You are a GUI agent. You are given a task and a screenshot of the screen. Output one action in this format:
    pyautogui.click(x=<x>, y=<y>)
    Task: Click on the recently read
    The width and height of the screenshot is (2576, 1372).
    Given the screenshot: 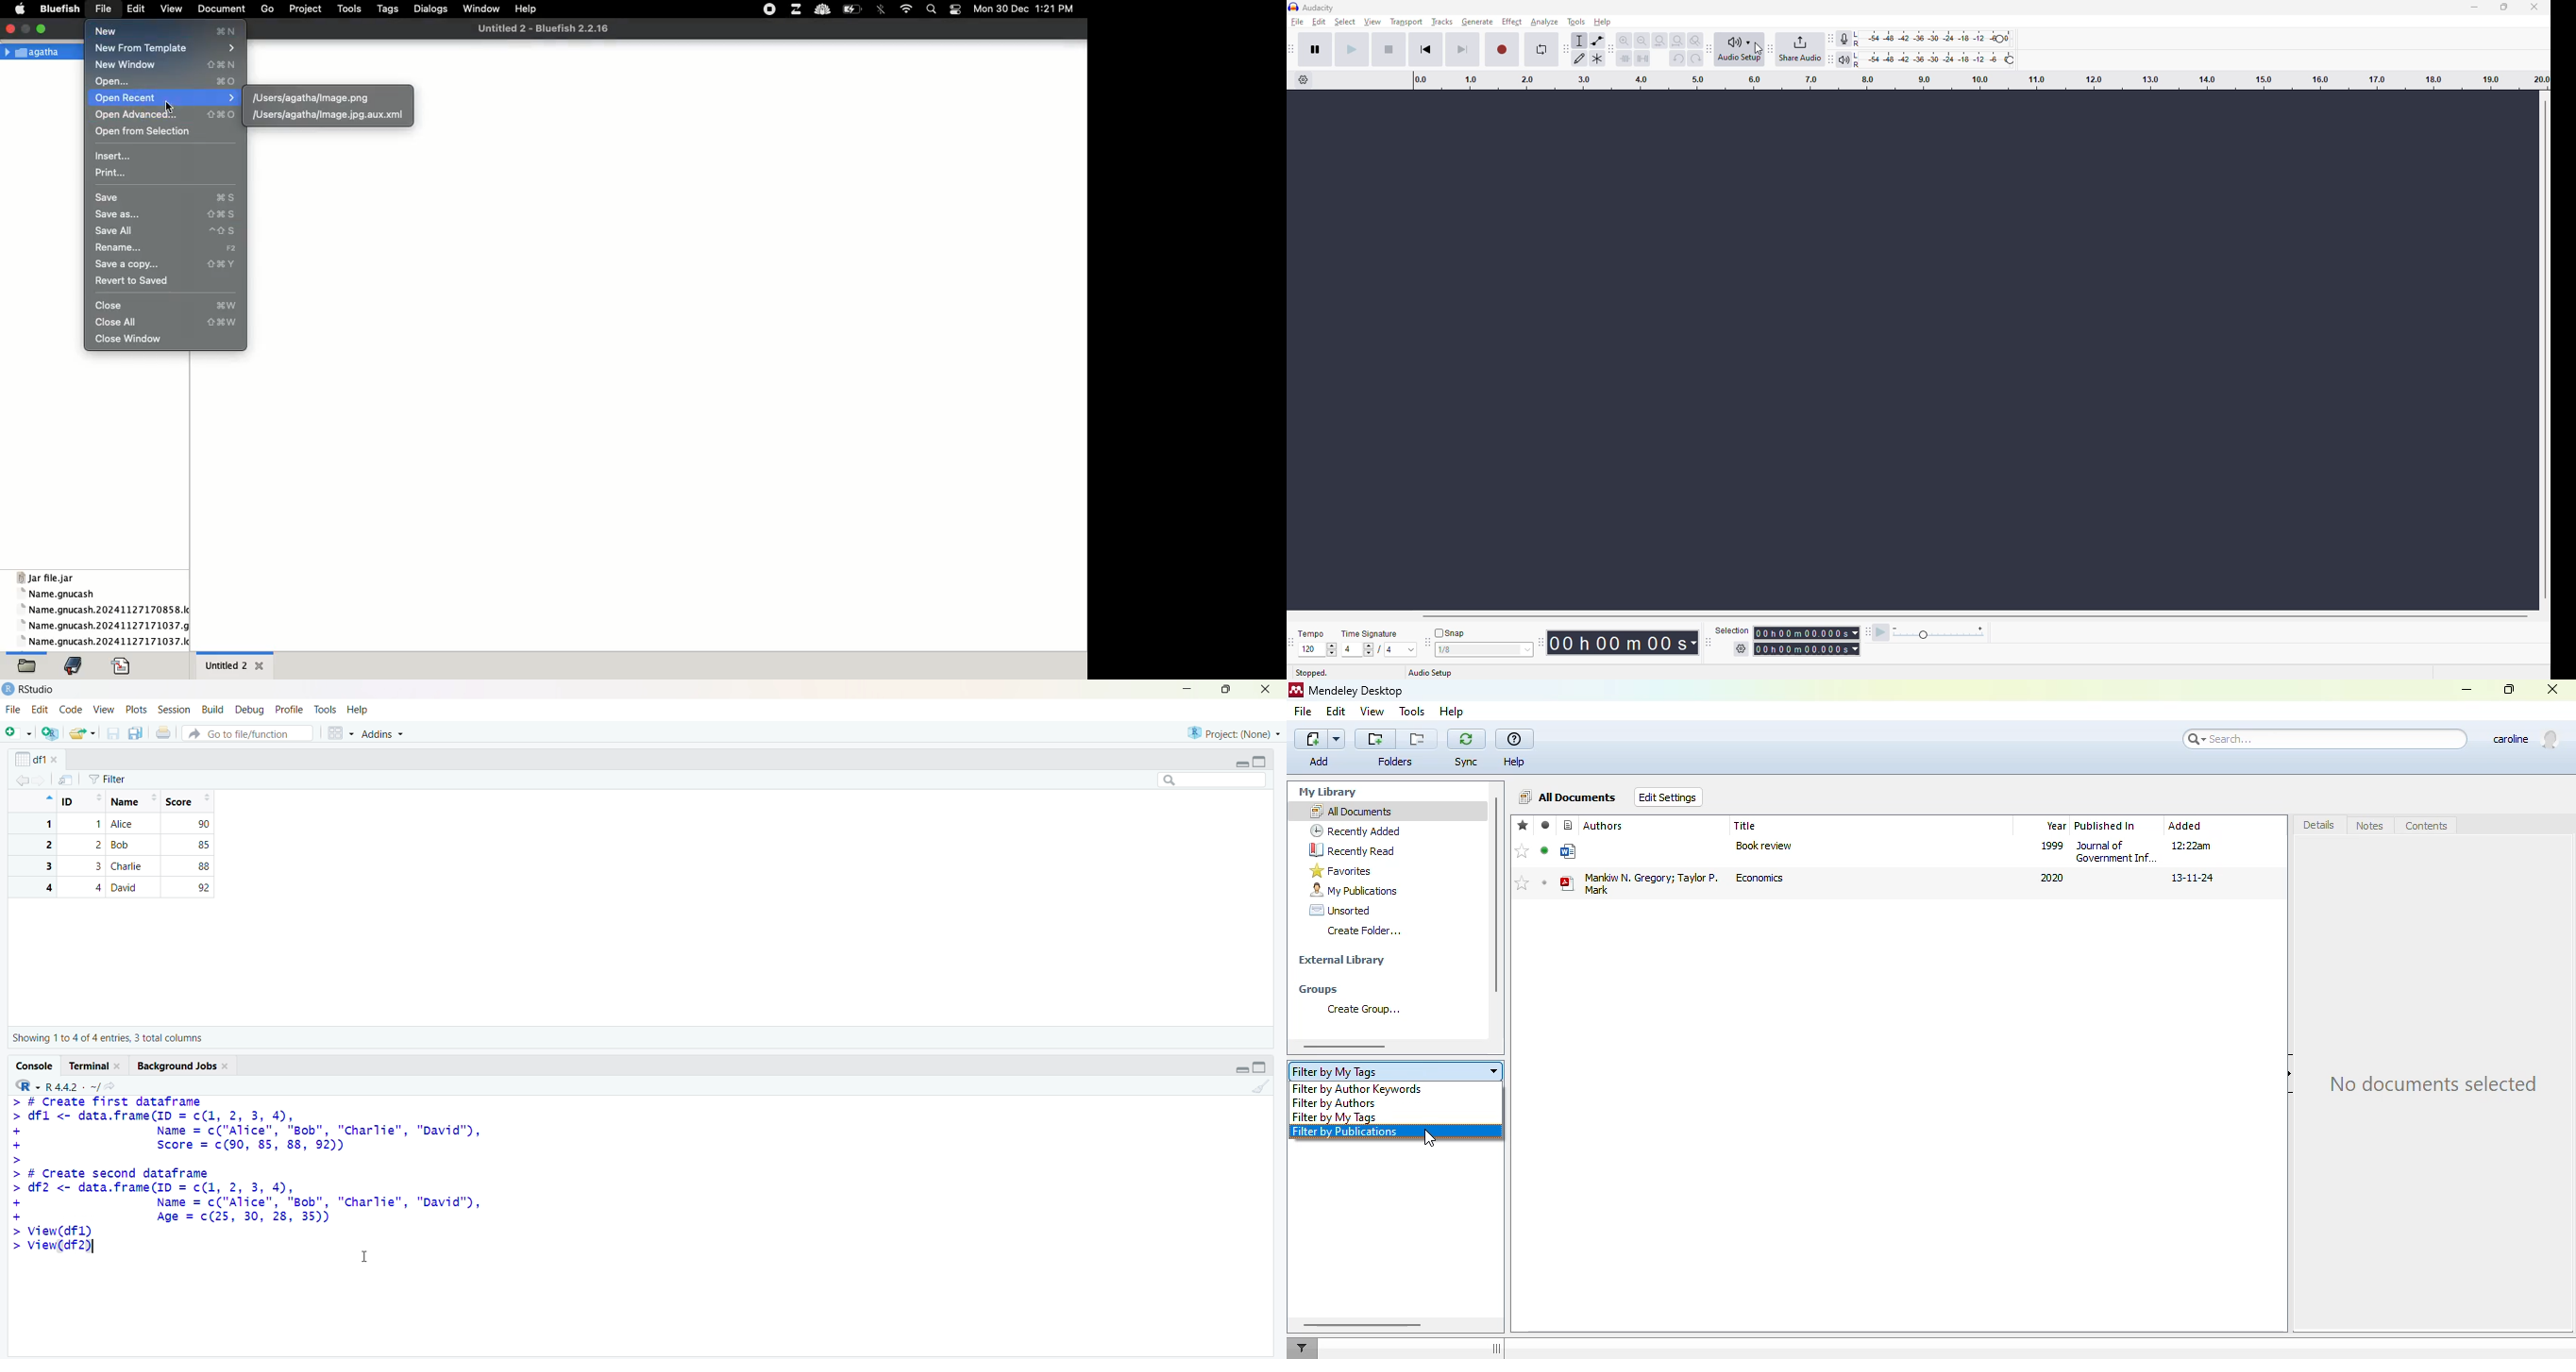 What is the action you would take?
    pyautogui.click(x=1355, y=850)
    